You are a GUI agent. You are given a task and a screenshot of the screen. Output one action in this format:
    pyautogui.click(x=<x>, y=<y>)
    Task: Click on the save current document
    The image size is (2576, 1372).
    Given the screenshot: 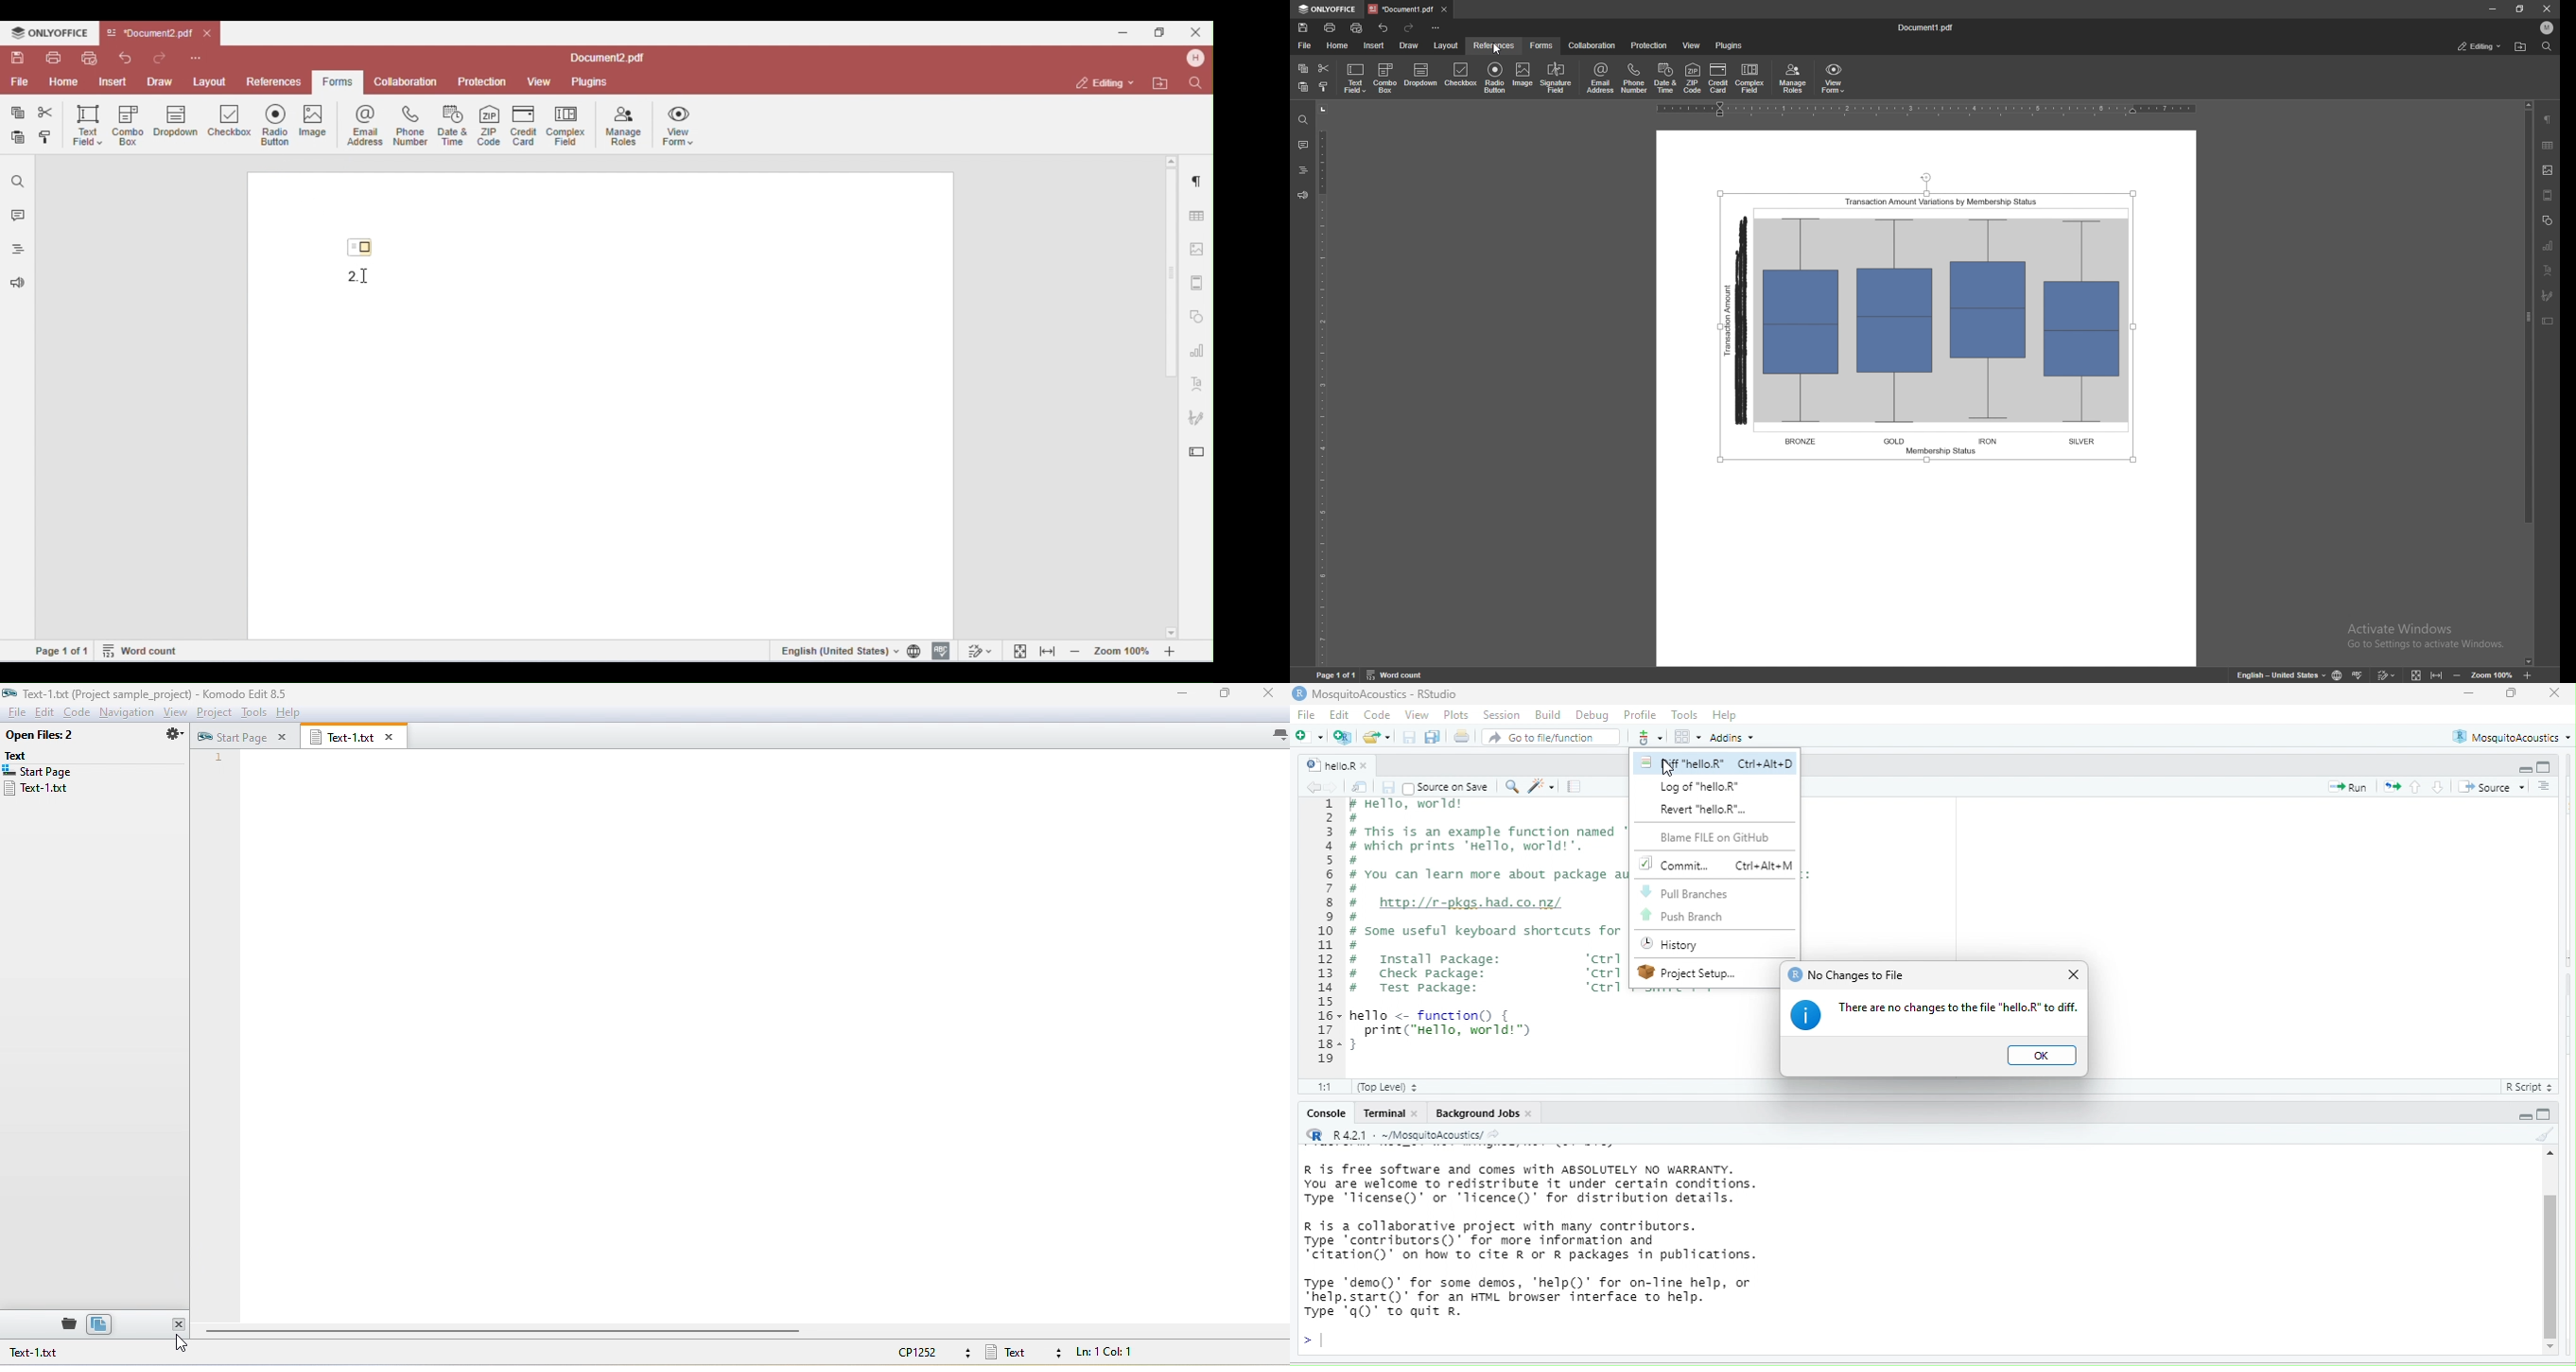 What is the action you would take?
    pyautogui.click(x=1408, y=737)
    